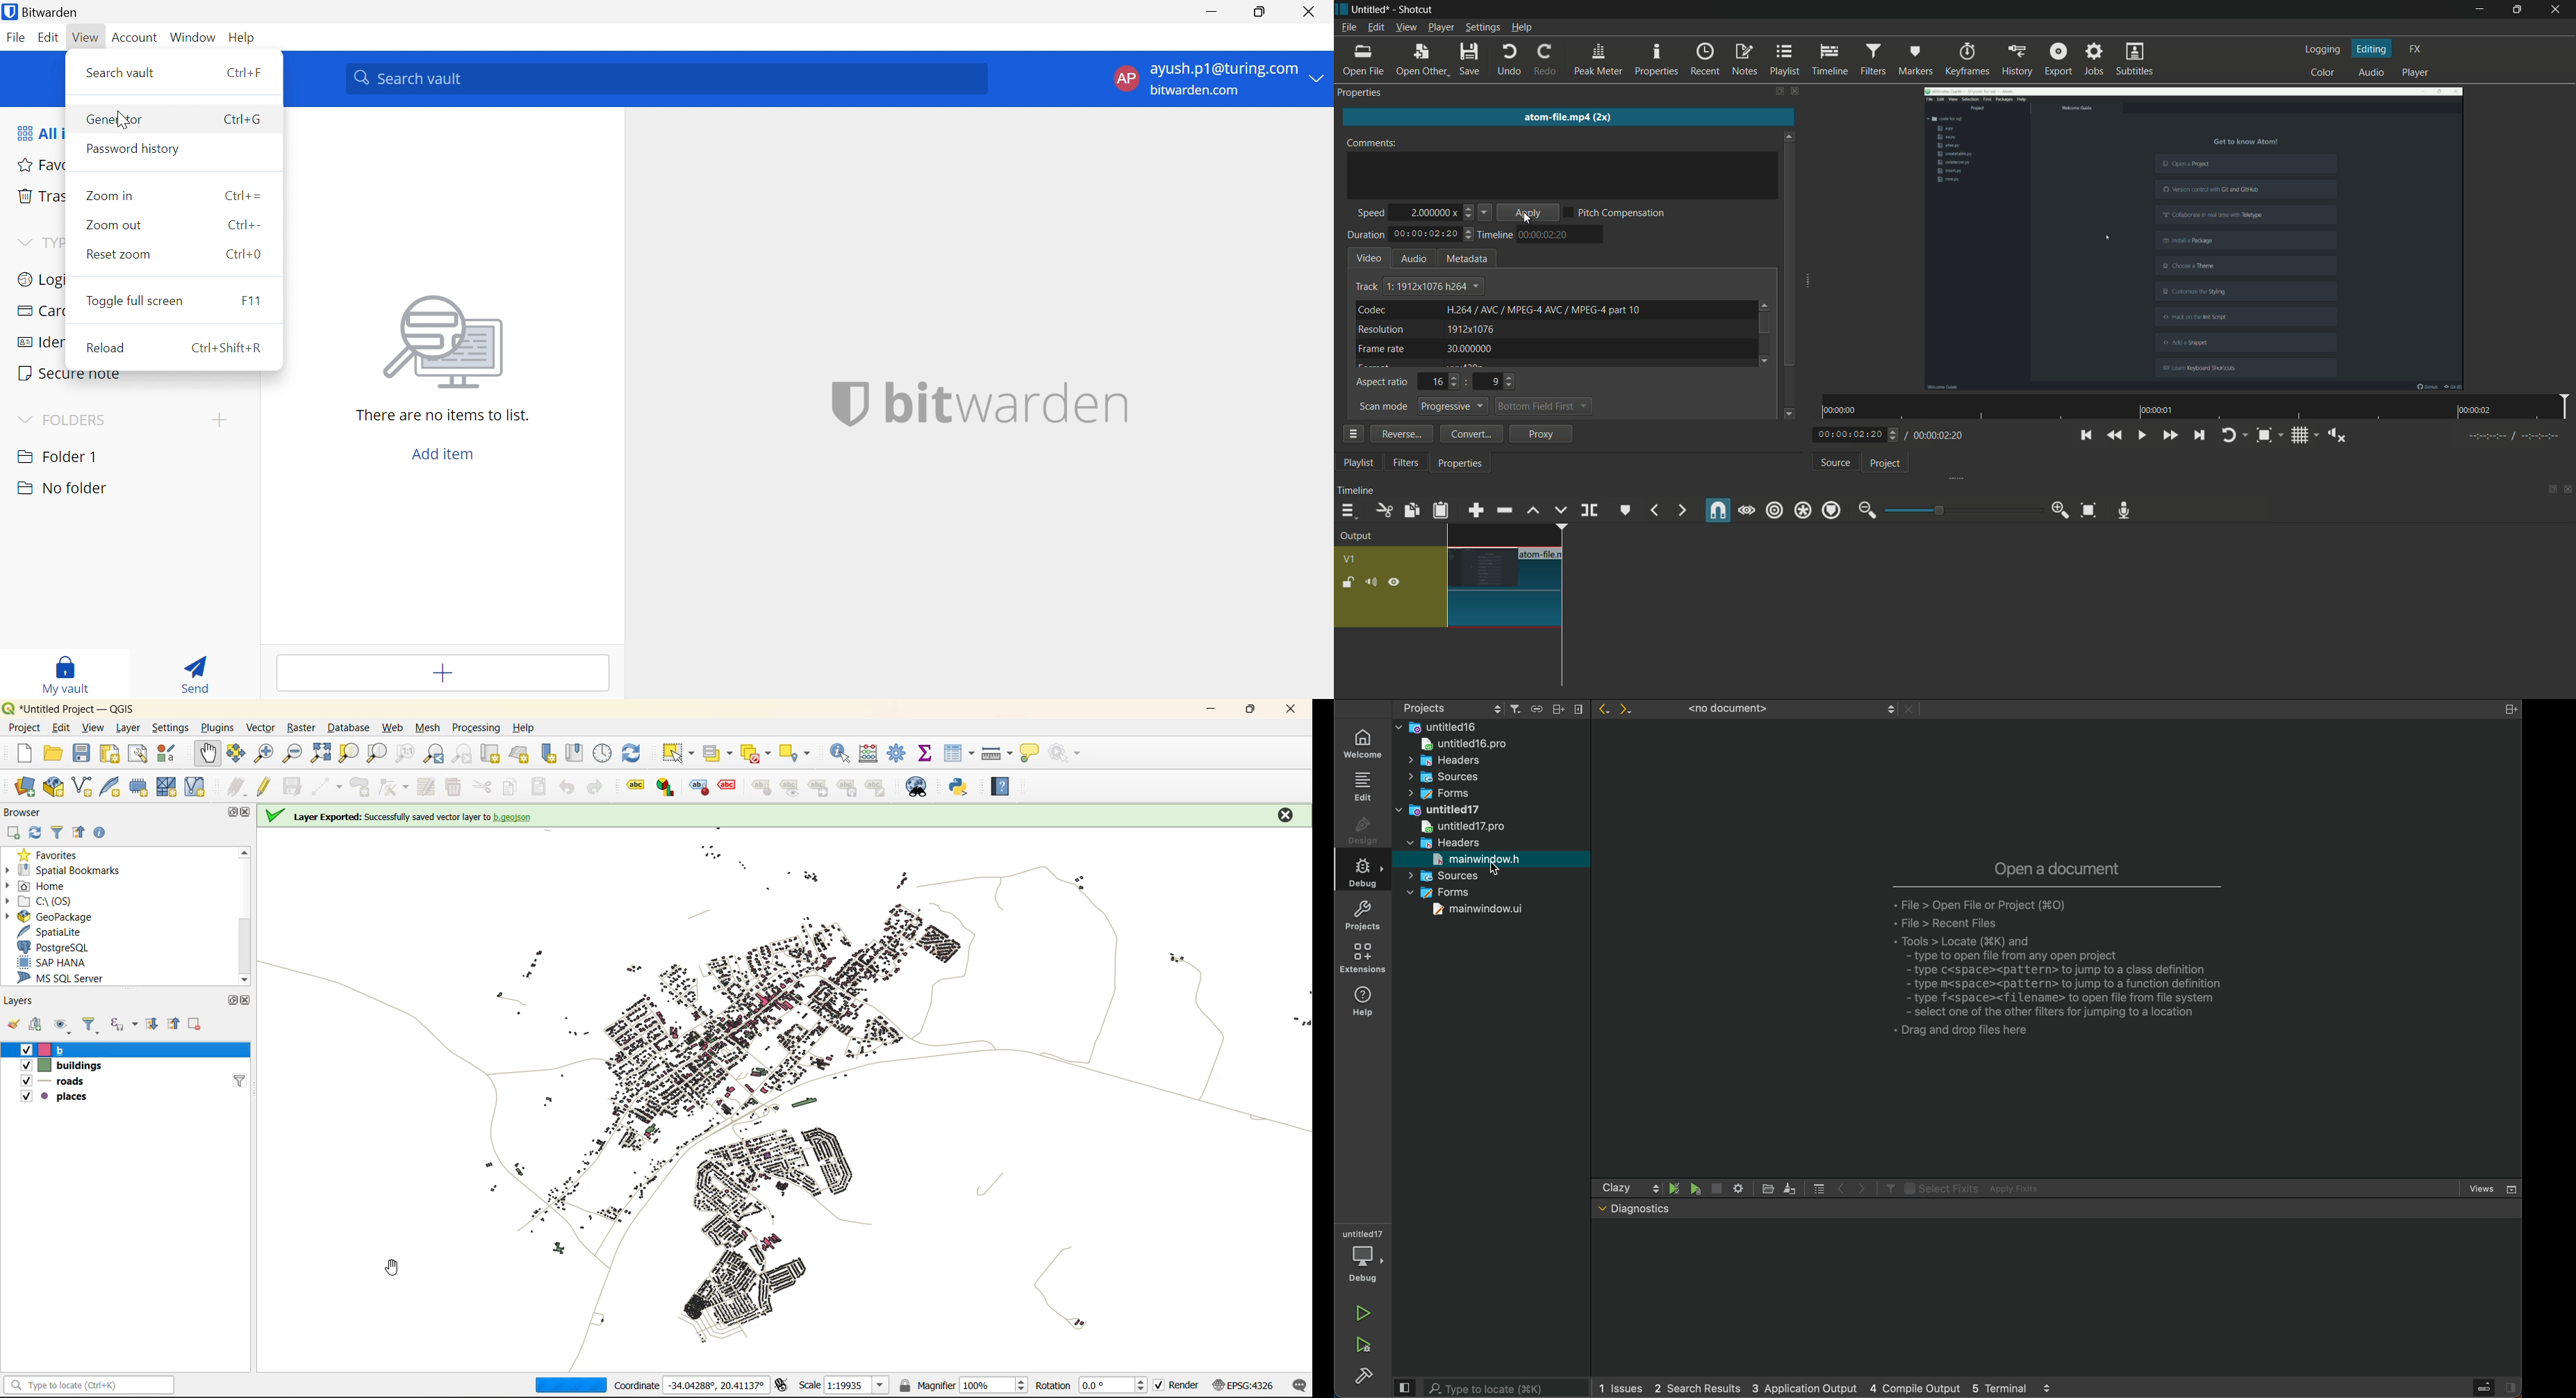 This screenshot has height=1400, width=2576. What do you see at coordinates (1874, 59) in the screenshot?
I see `filters` at bounding box center [1874, 59].